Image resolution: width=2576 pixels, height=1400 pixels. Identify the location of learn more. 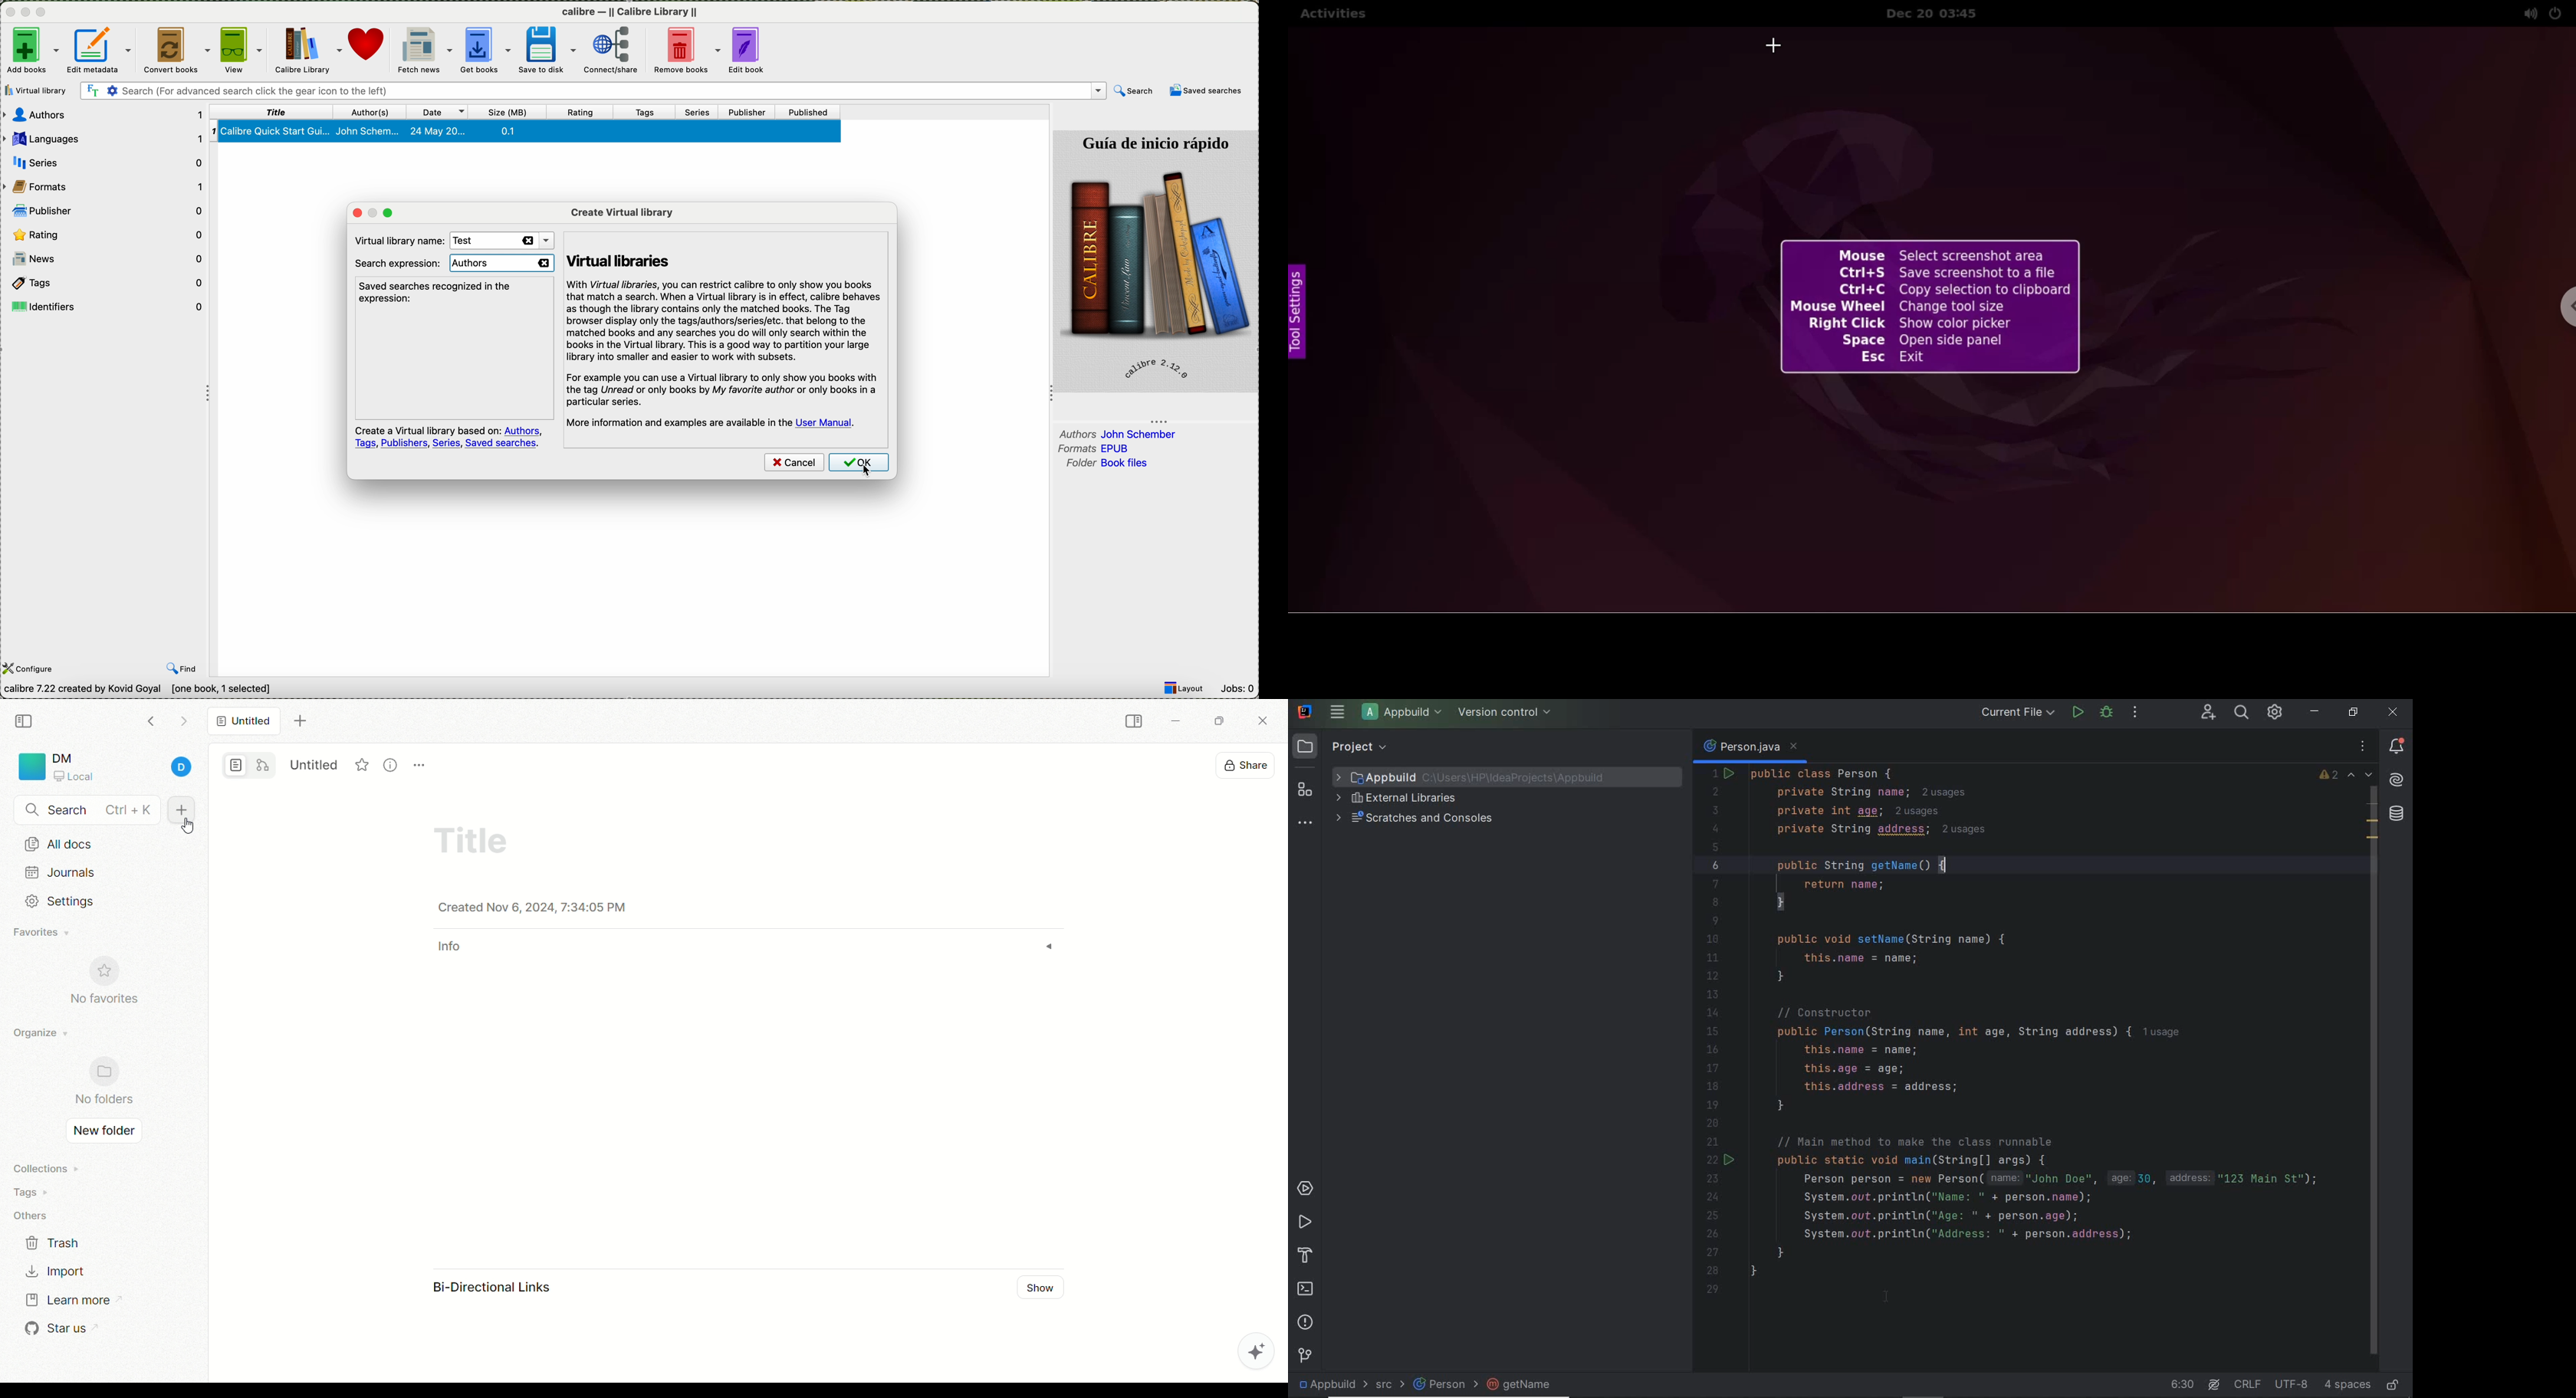
(66, 1299).